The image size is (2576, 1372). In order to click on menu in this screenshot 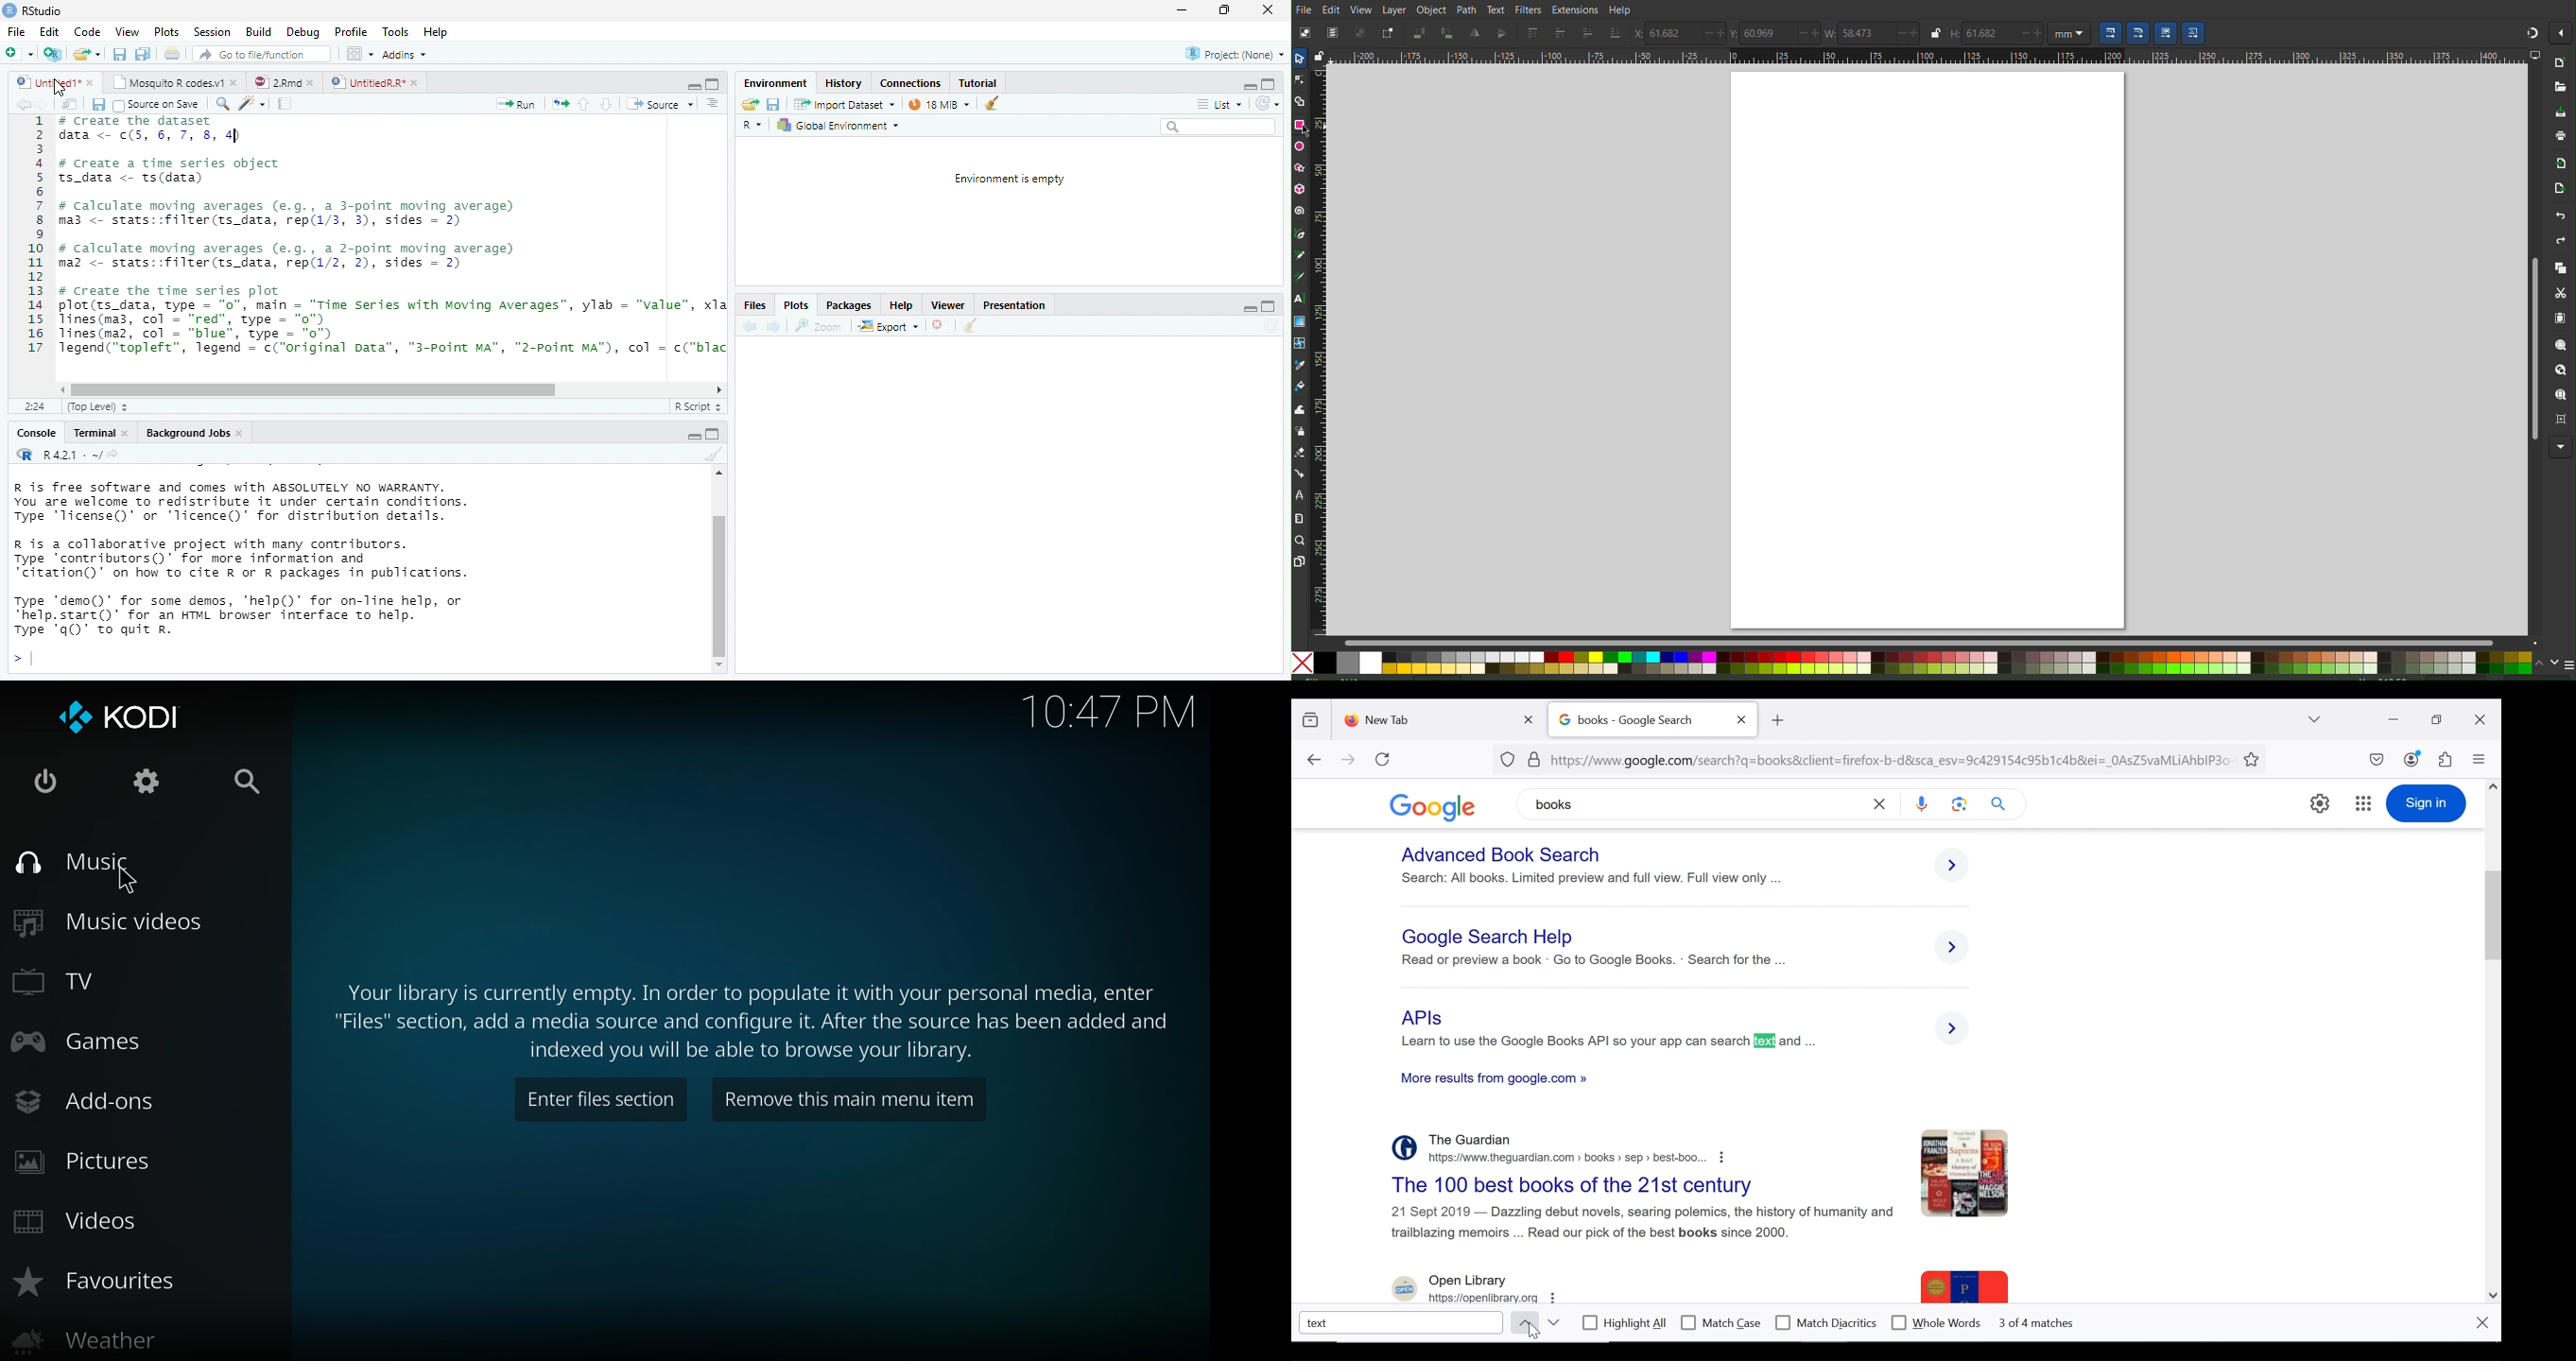, I will do `click(2568, 664)`.